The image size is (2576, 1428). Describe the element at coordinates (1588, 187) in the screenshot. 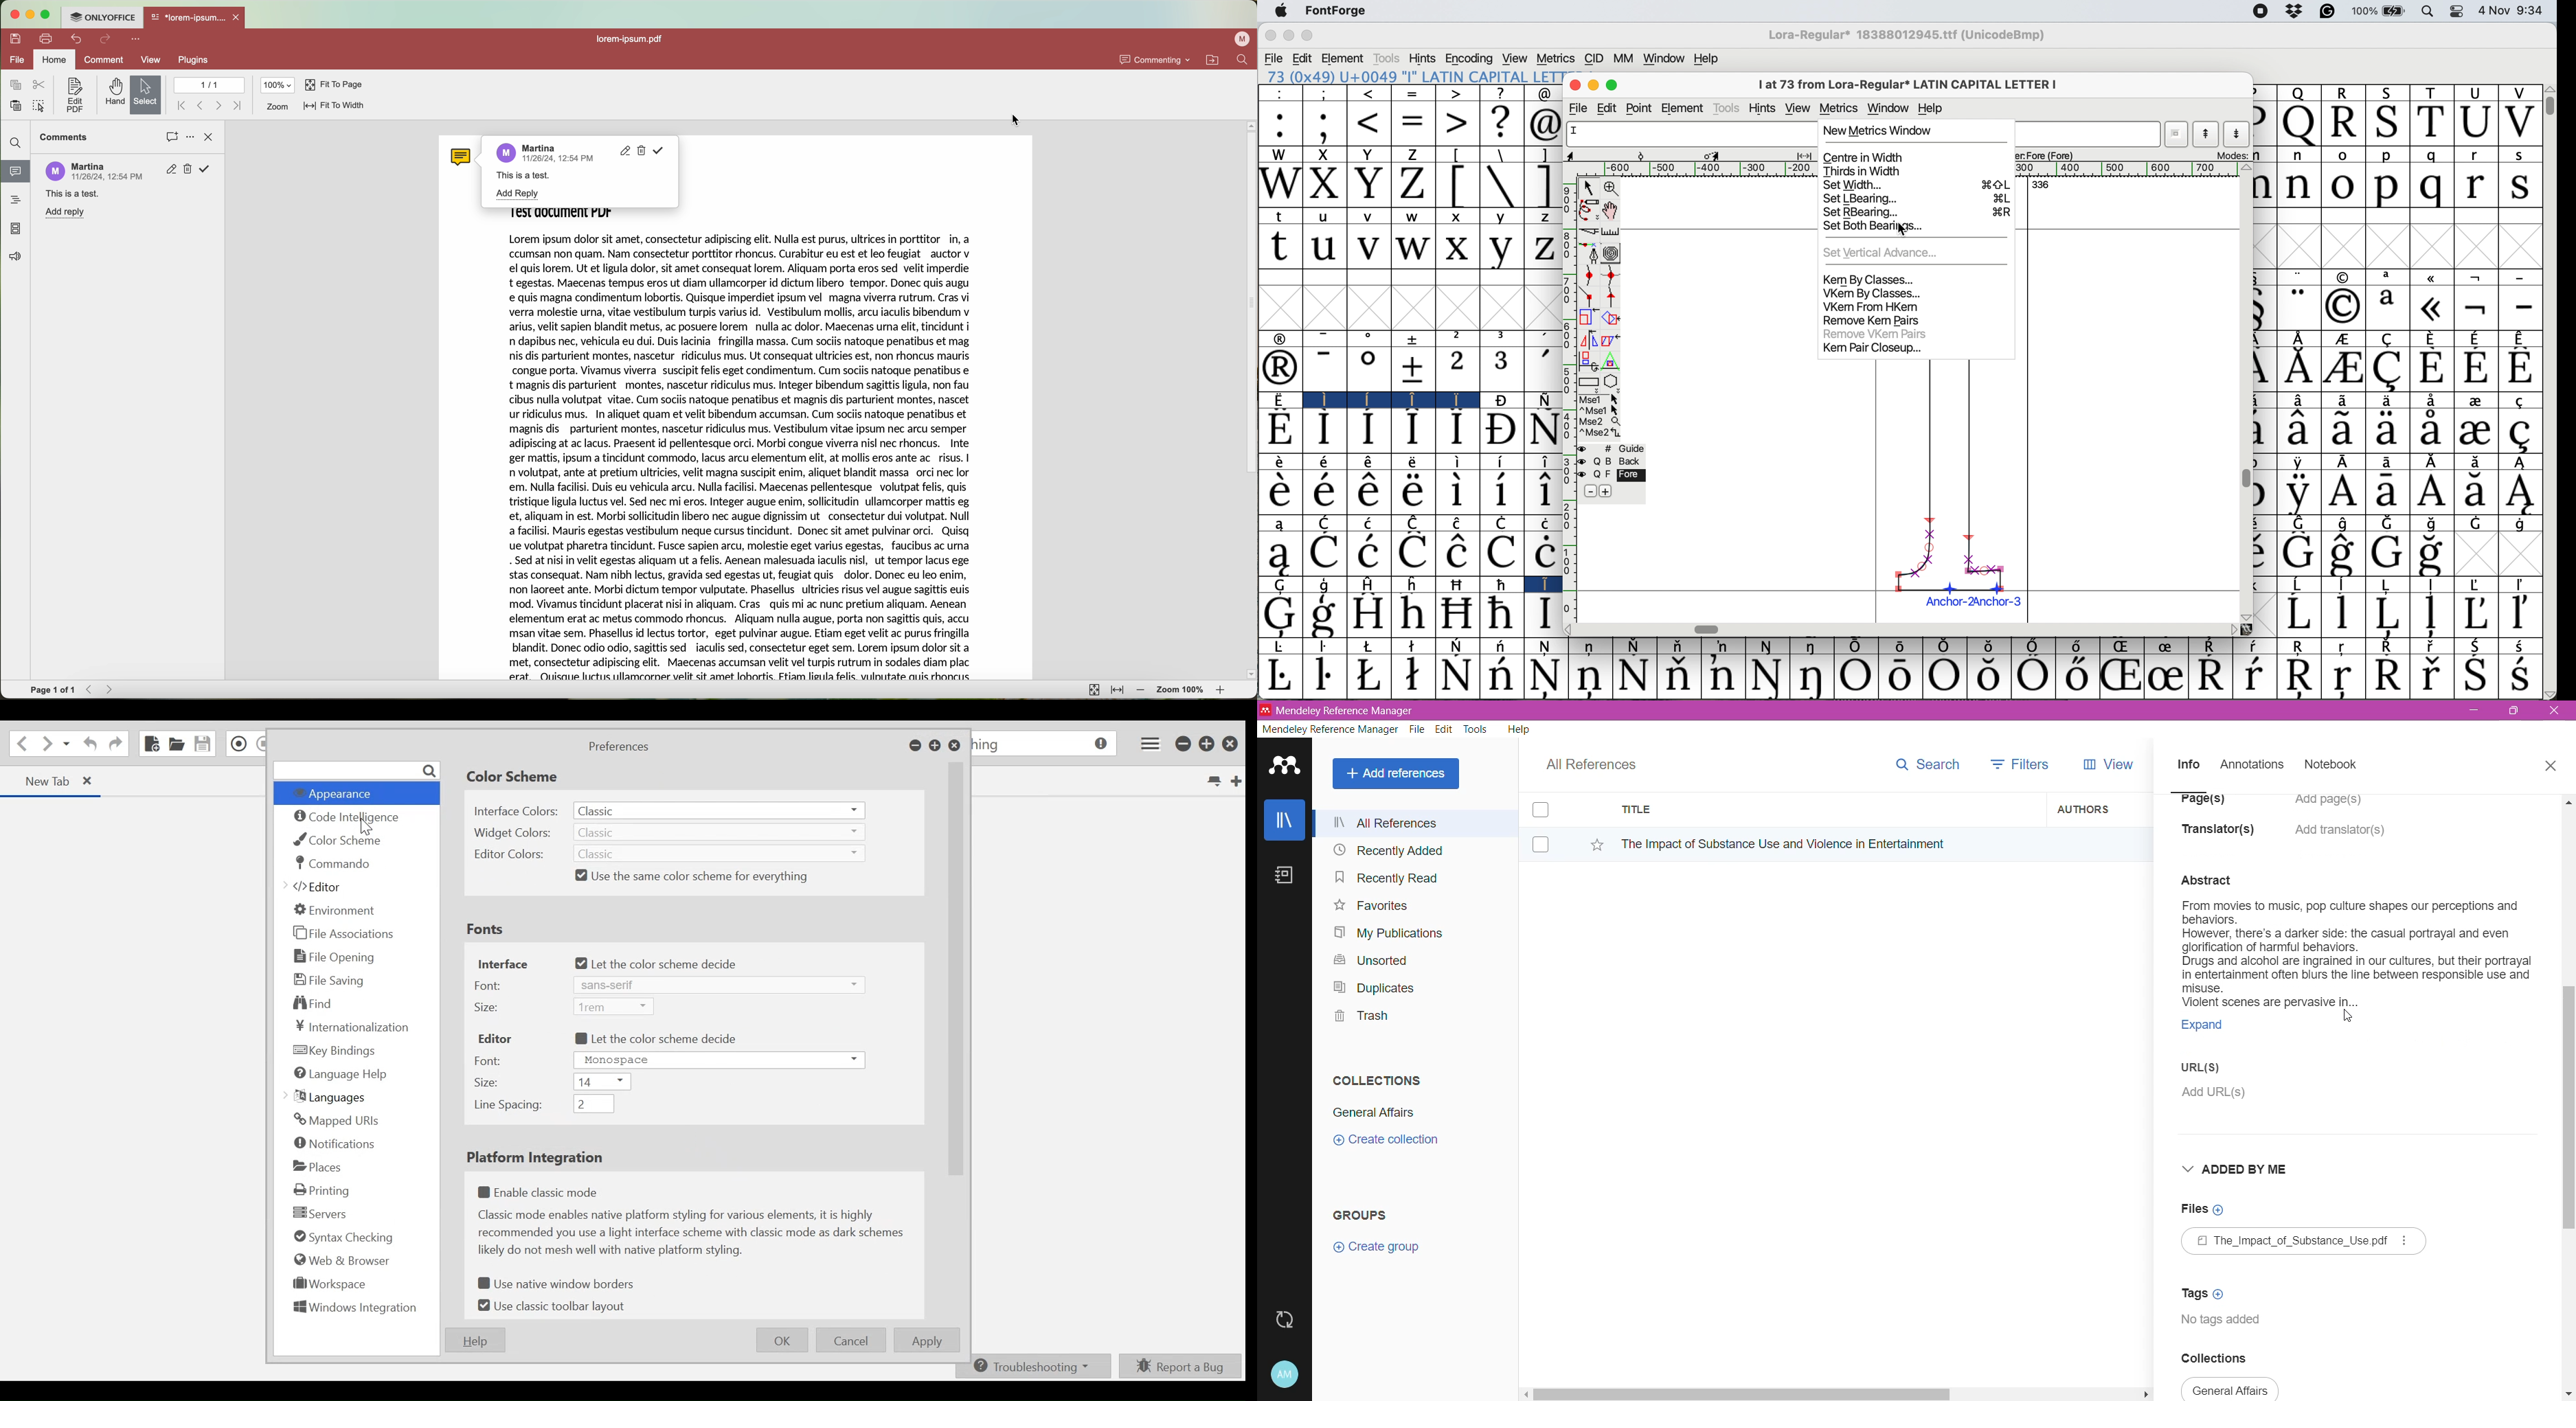

I see `selector` at that location.